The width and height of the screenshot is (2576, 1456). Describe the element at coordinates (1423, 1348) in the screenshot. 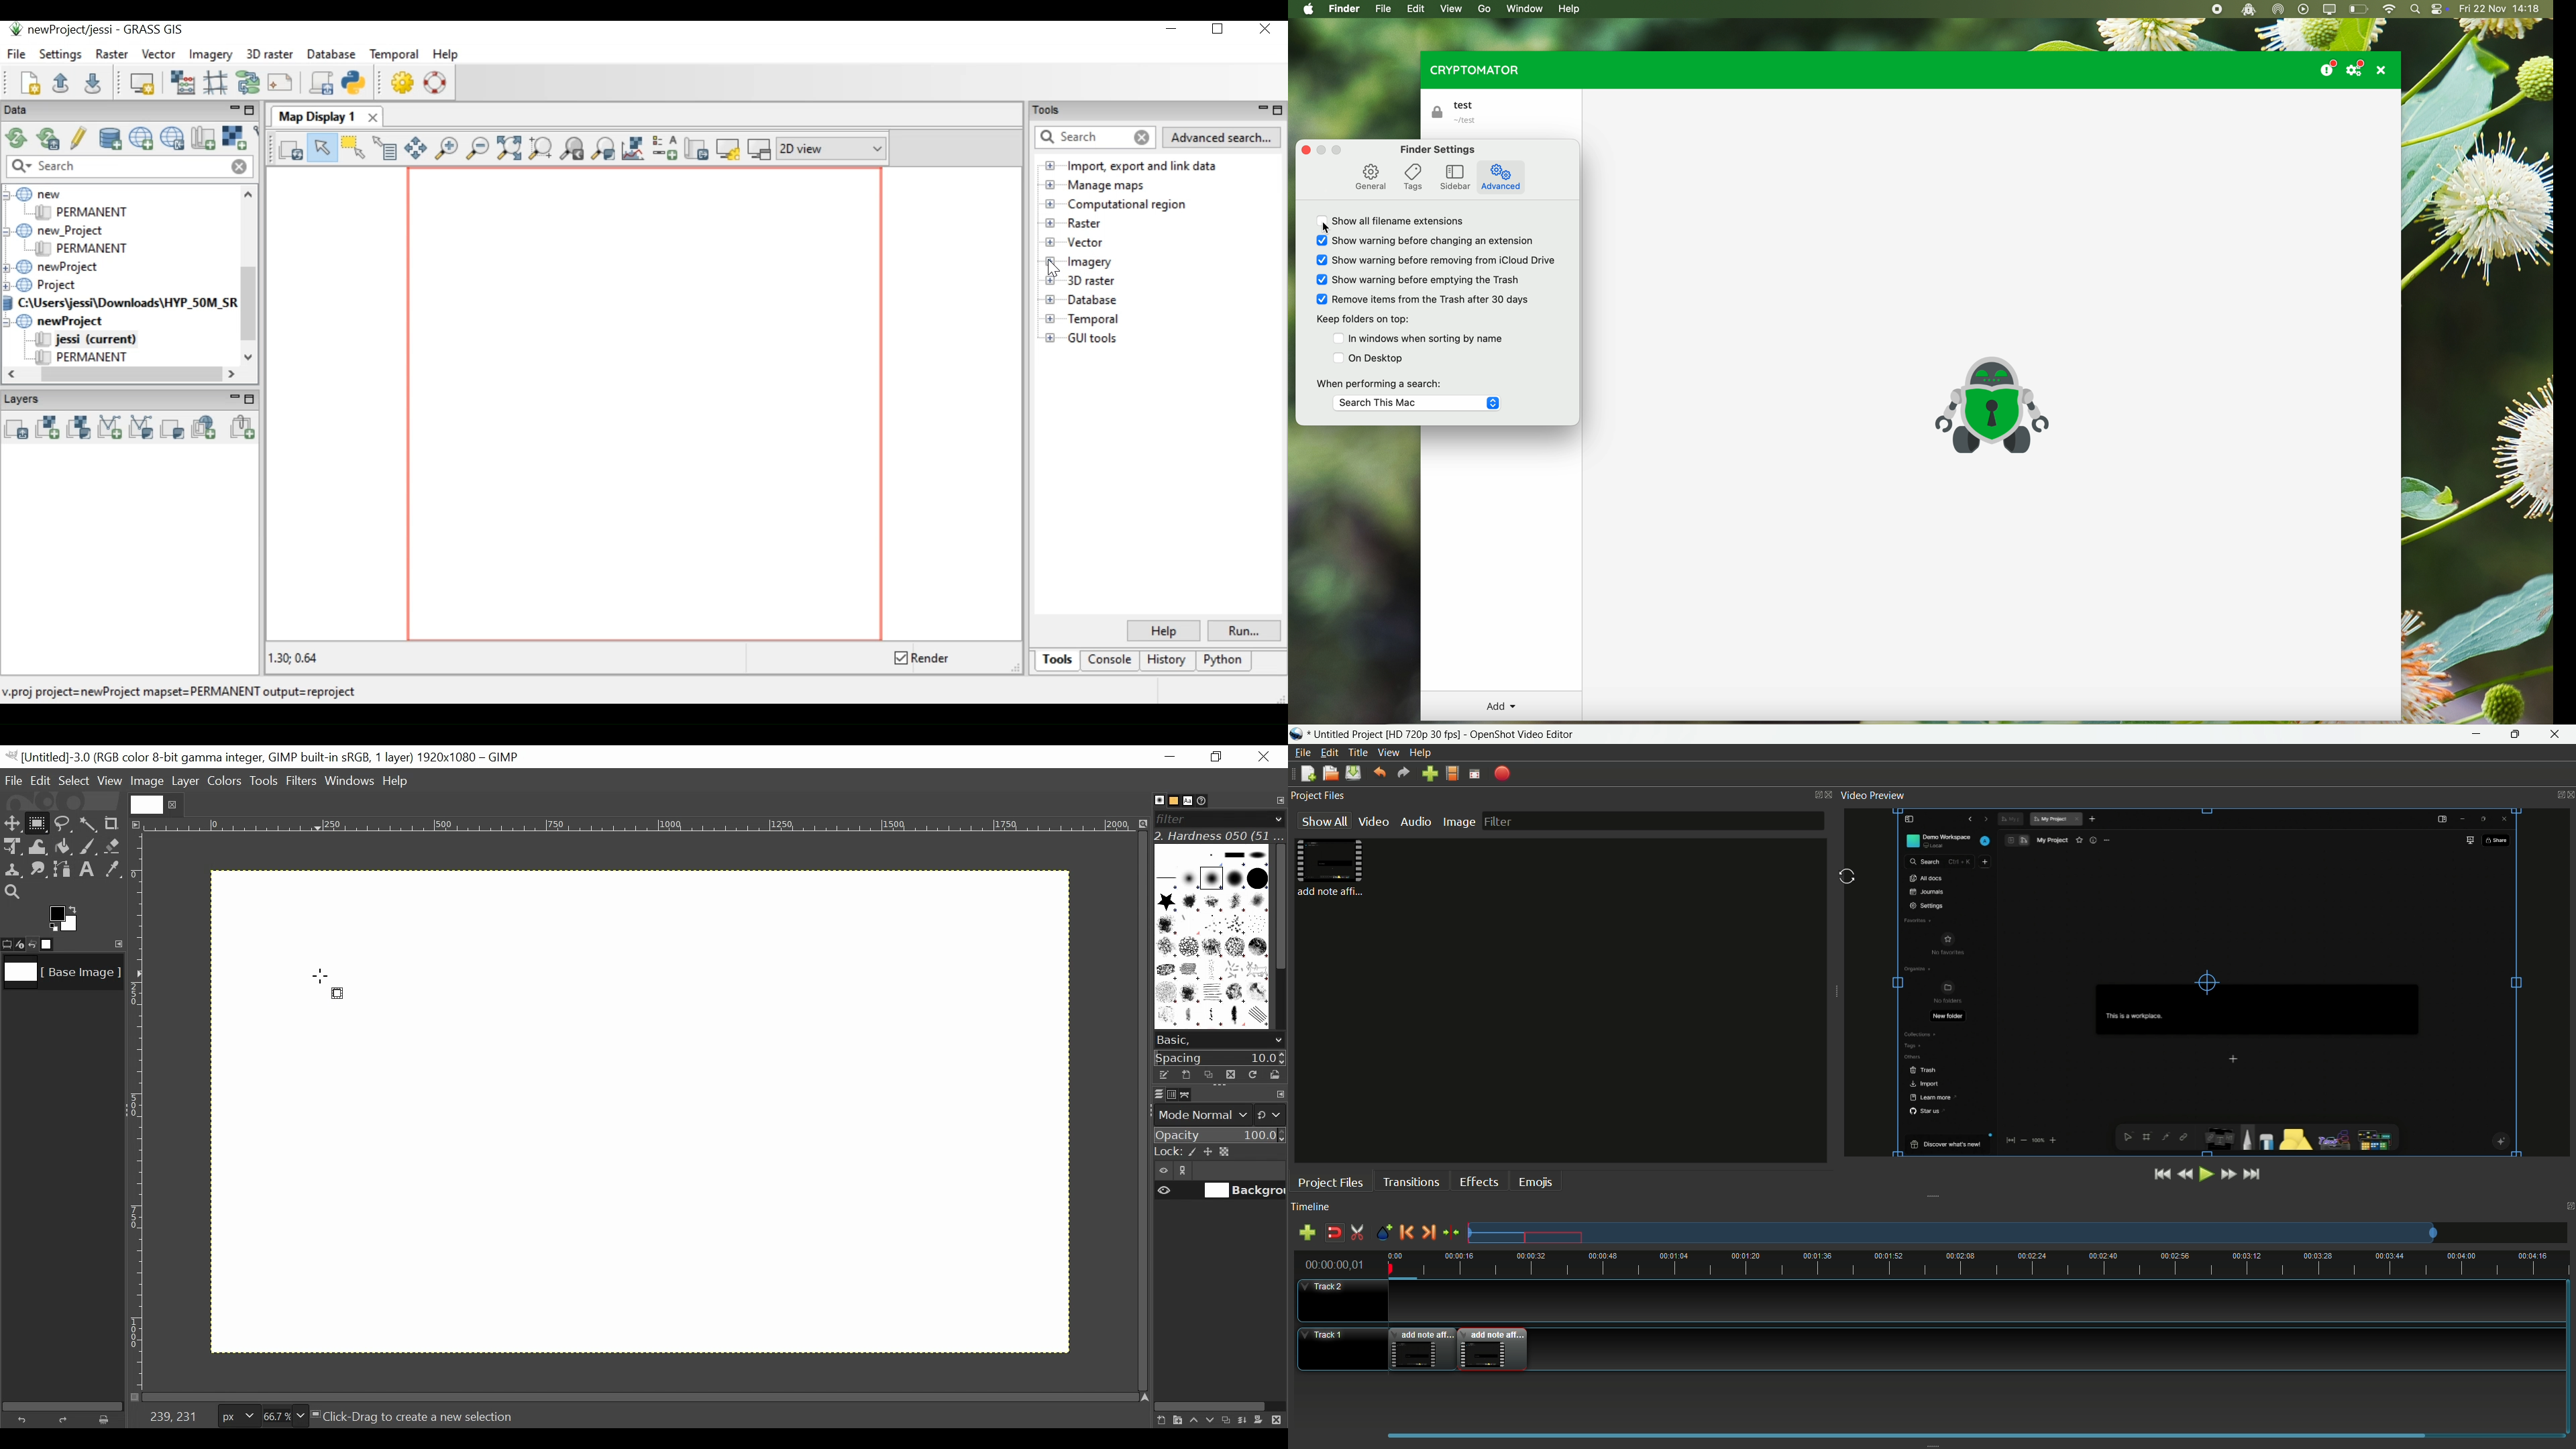

I see `video in track-1` at that location.